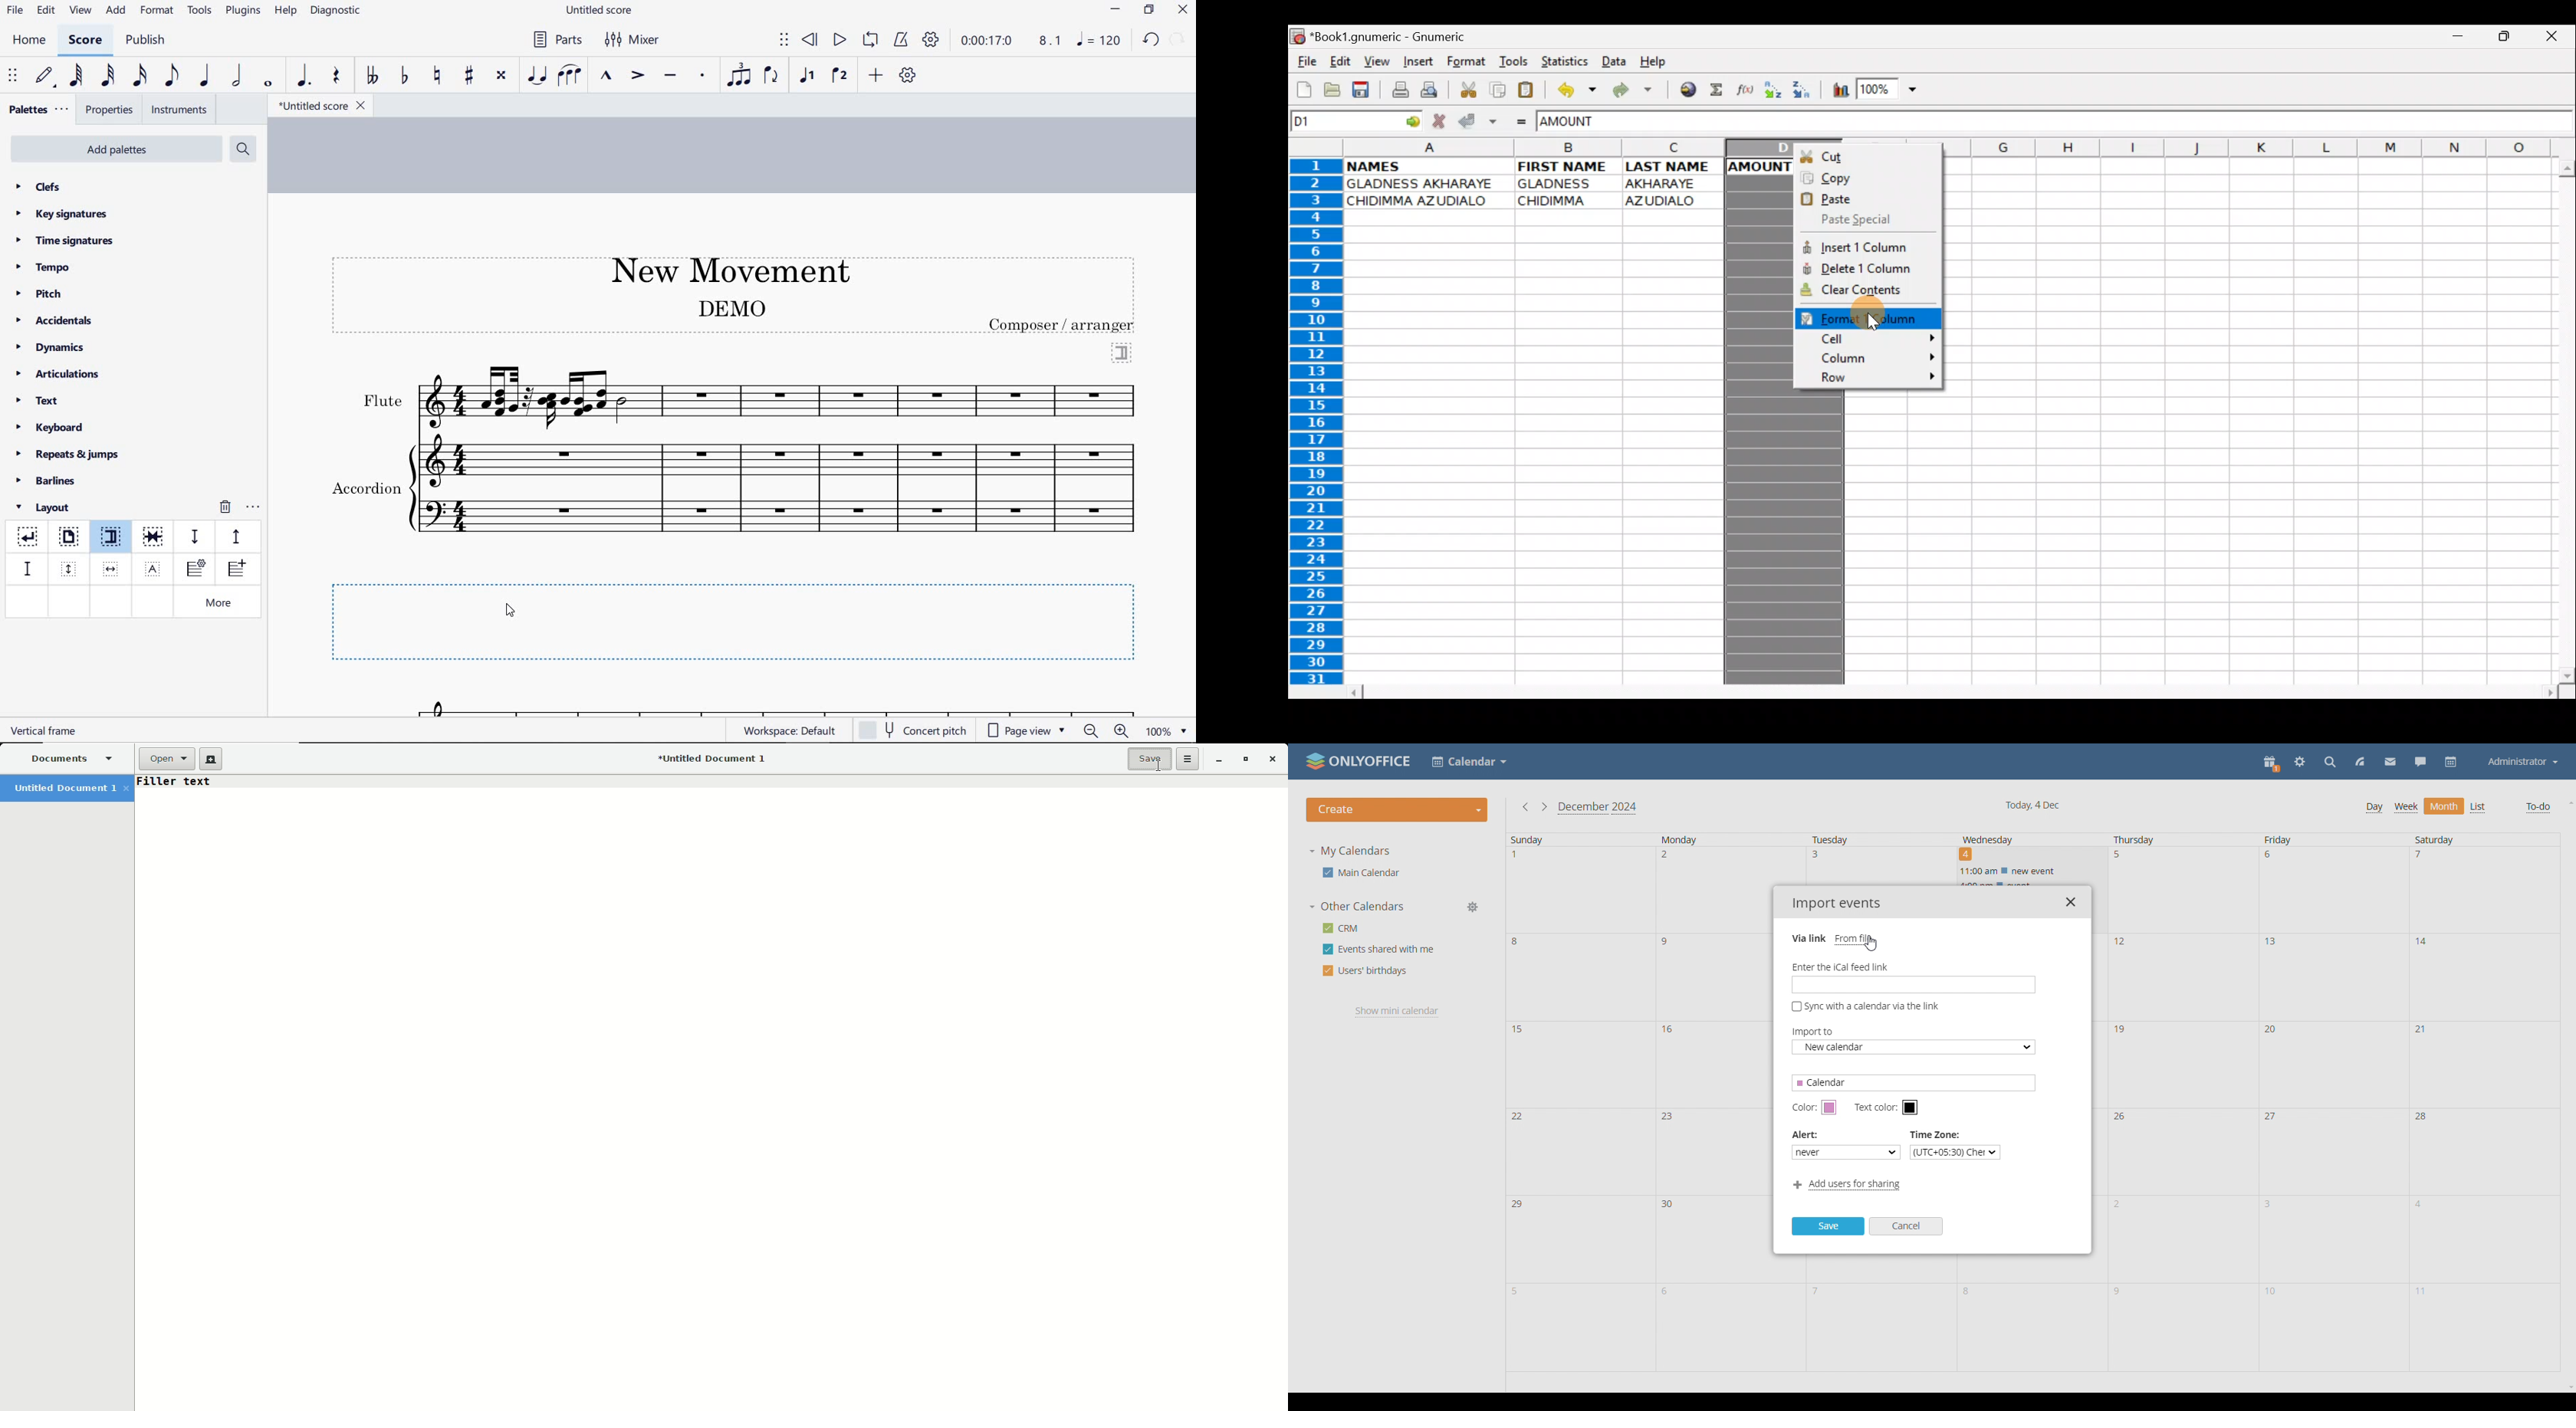  Describe the element at coordinates (670, 76) in the screenshot. I see `tenuto` at that location.